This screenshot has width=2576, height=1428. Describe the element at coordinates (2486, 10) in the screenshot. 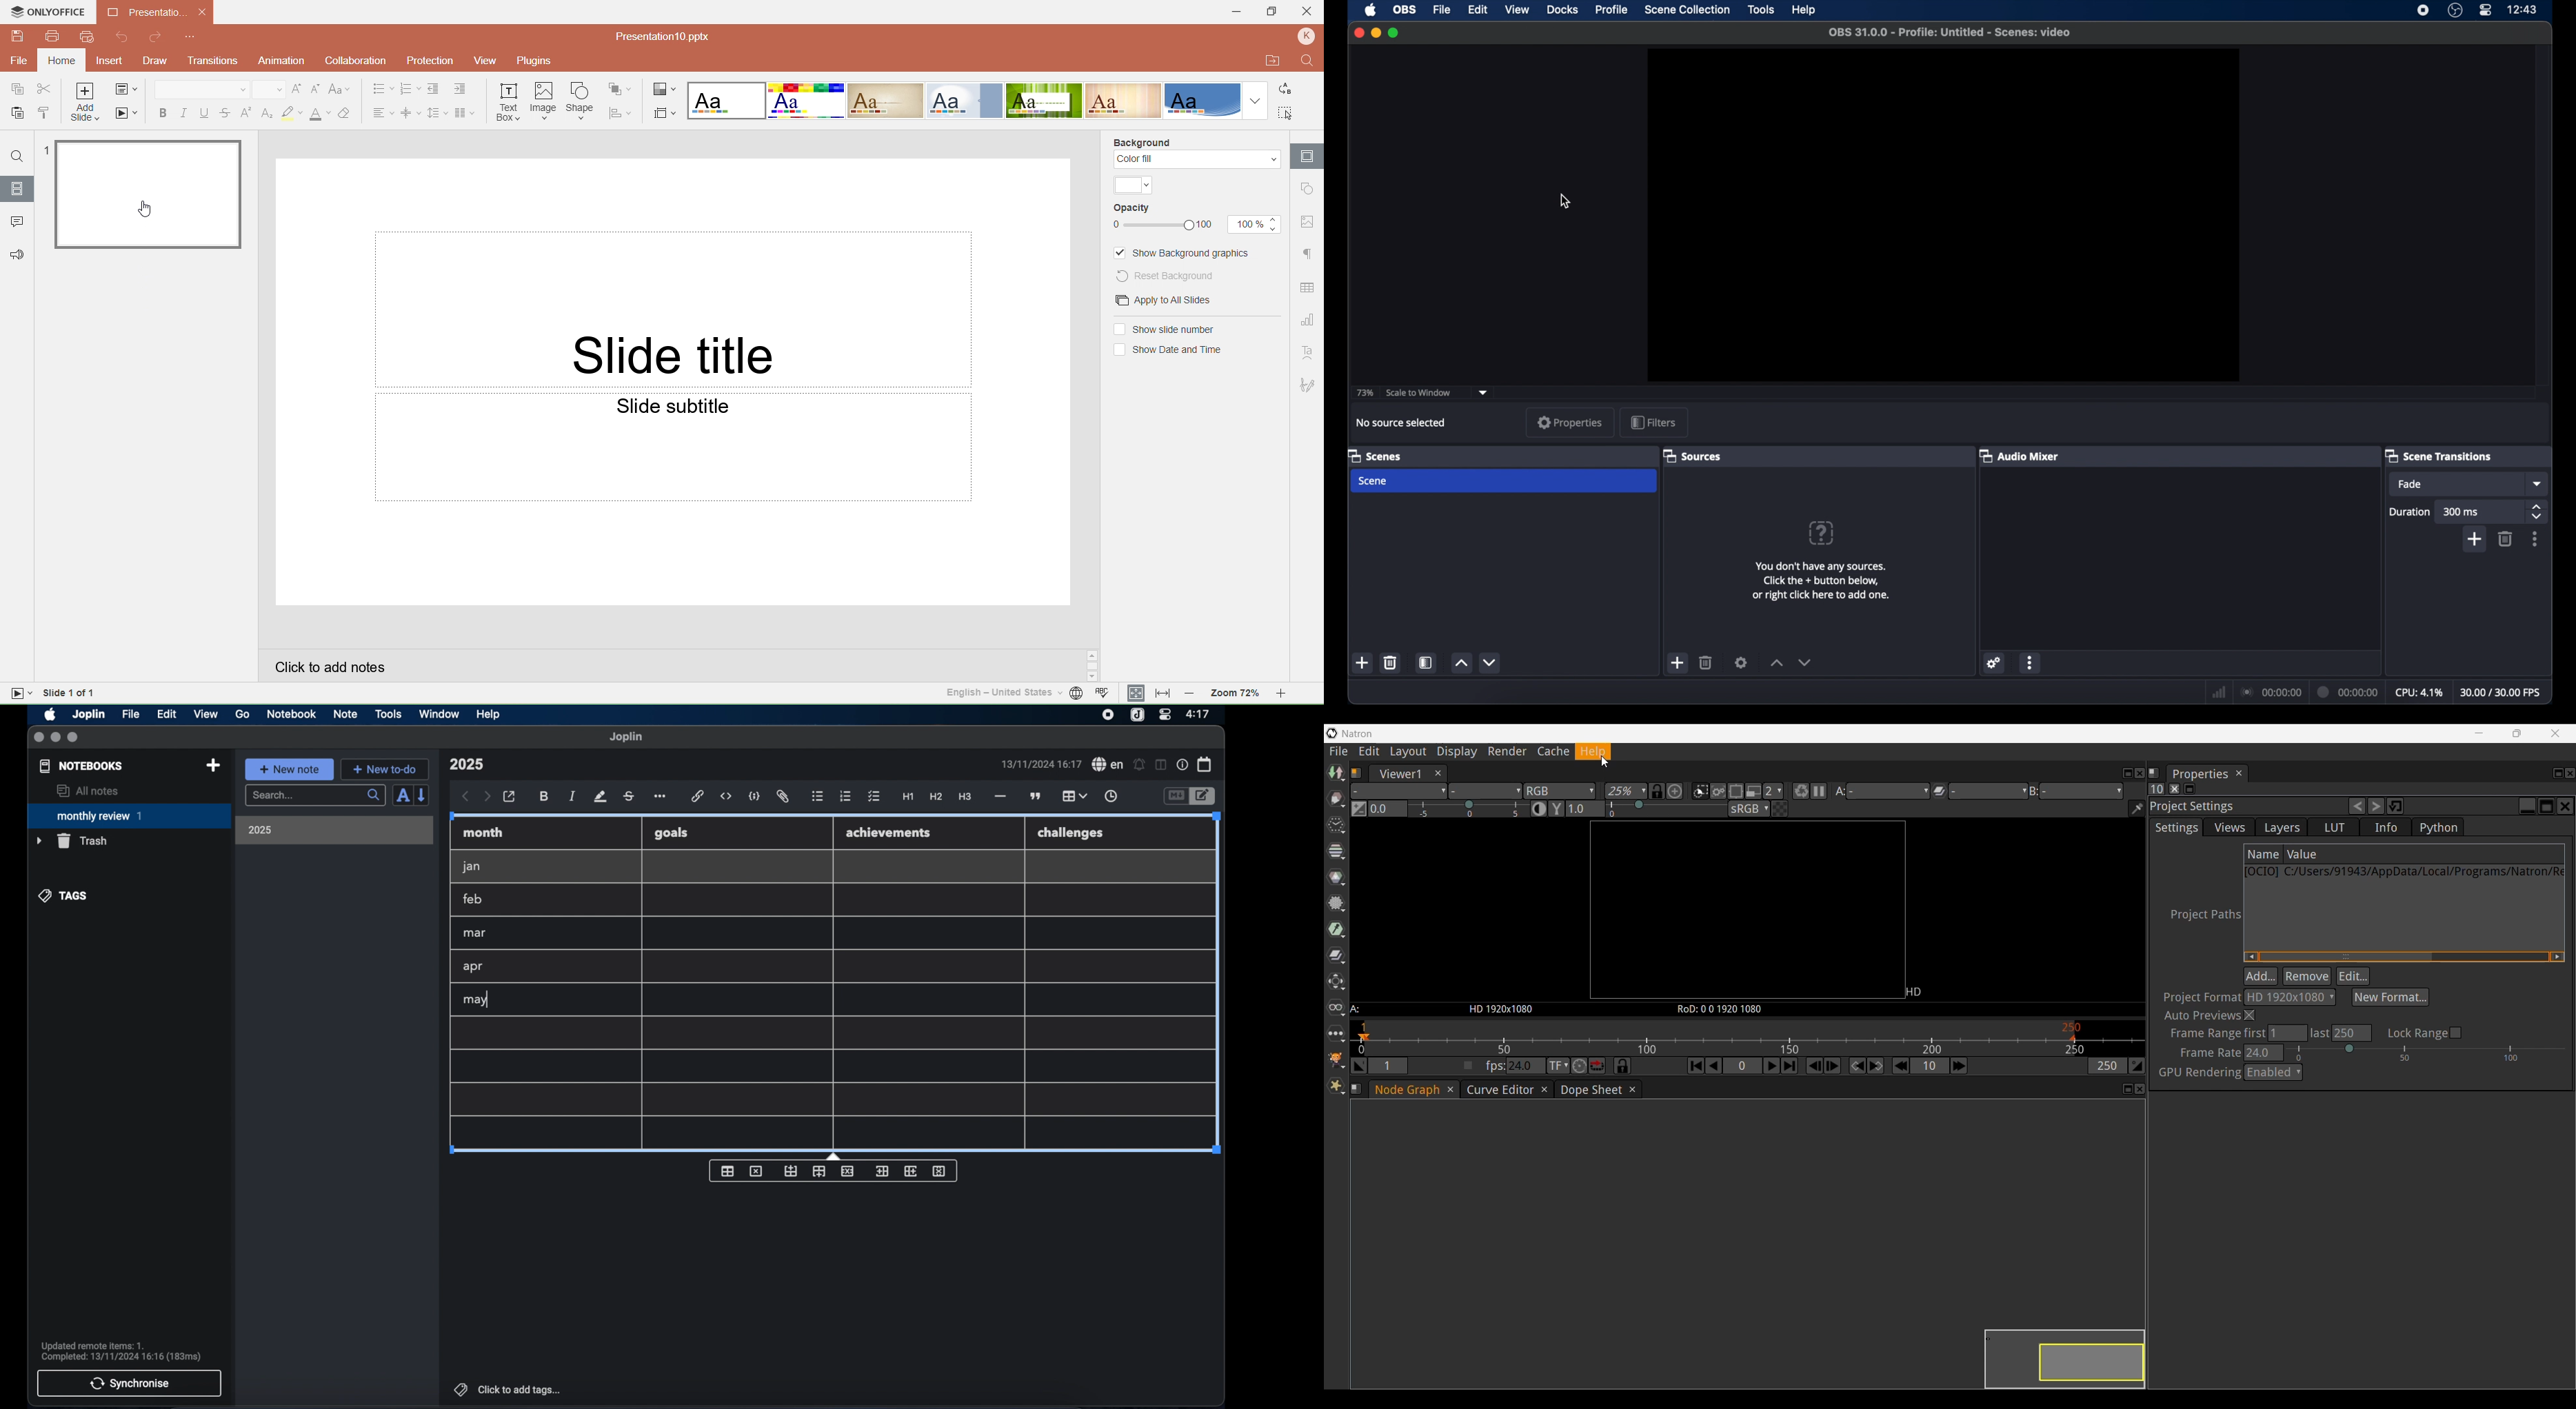

I see `control center` at that location.